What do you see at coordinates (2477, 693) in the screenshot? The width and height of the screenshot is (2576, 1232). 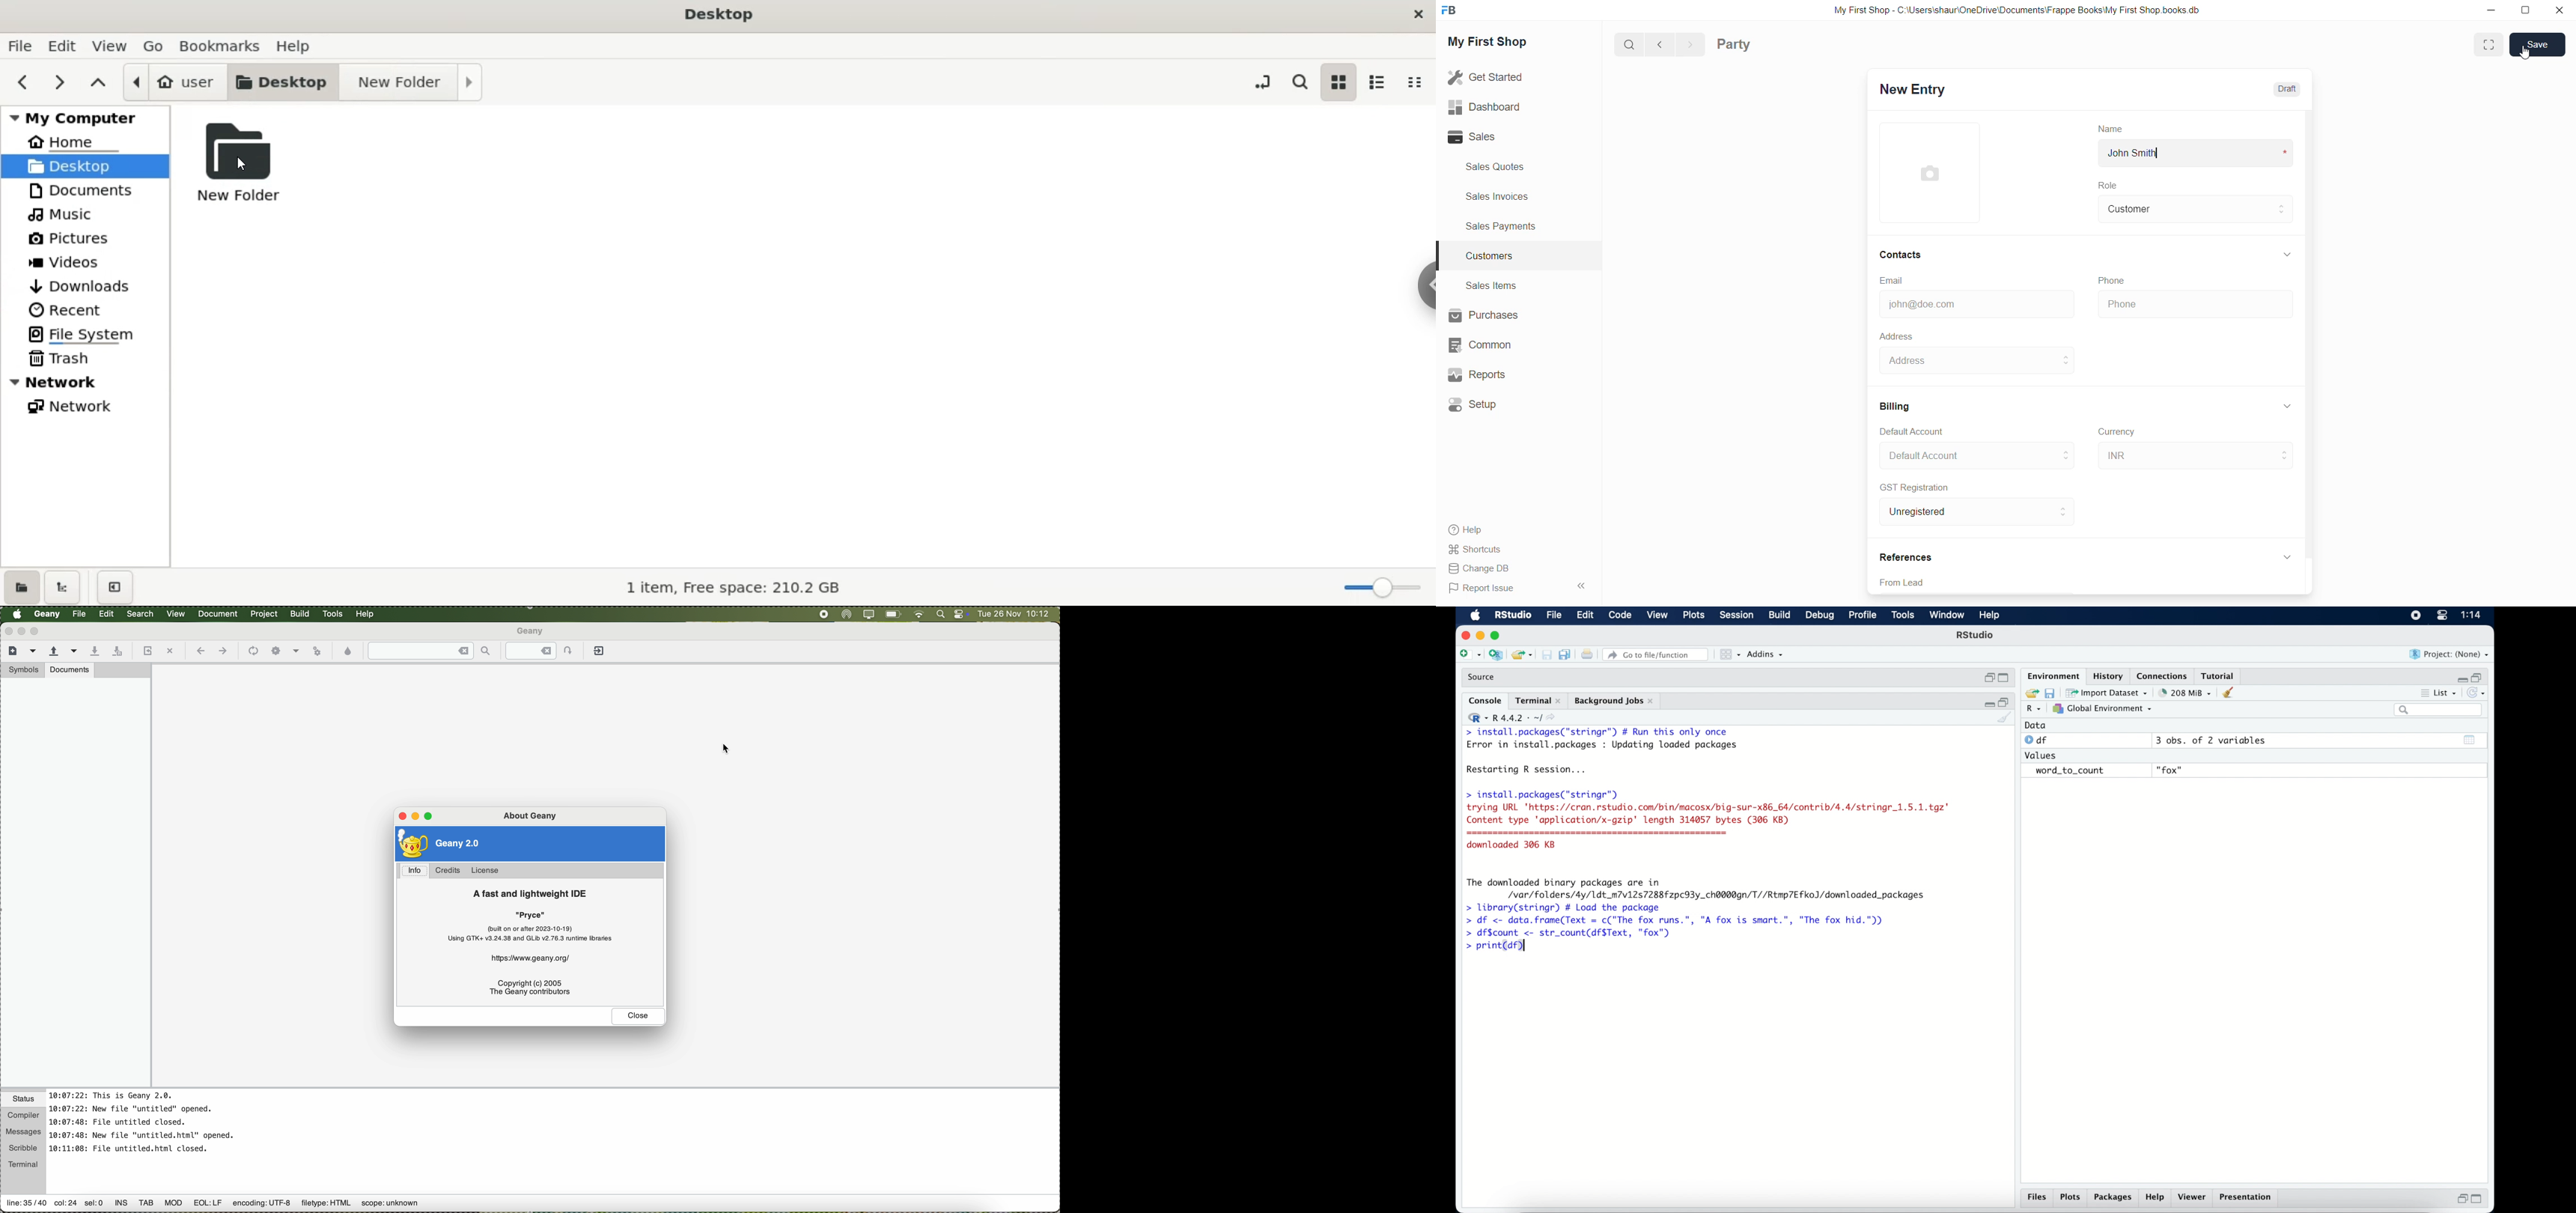 I see `refresh` at bounding box center [2477, 693].